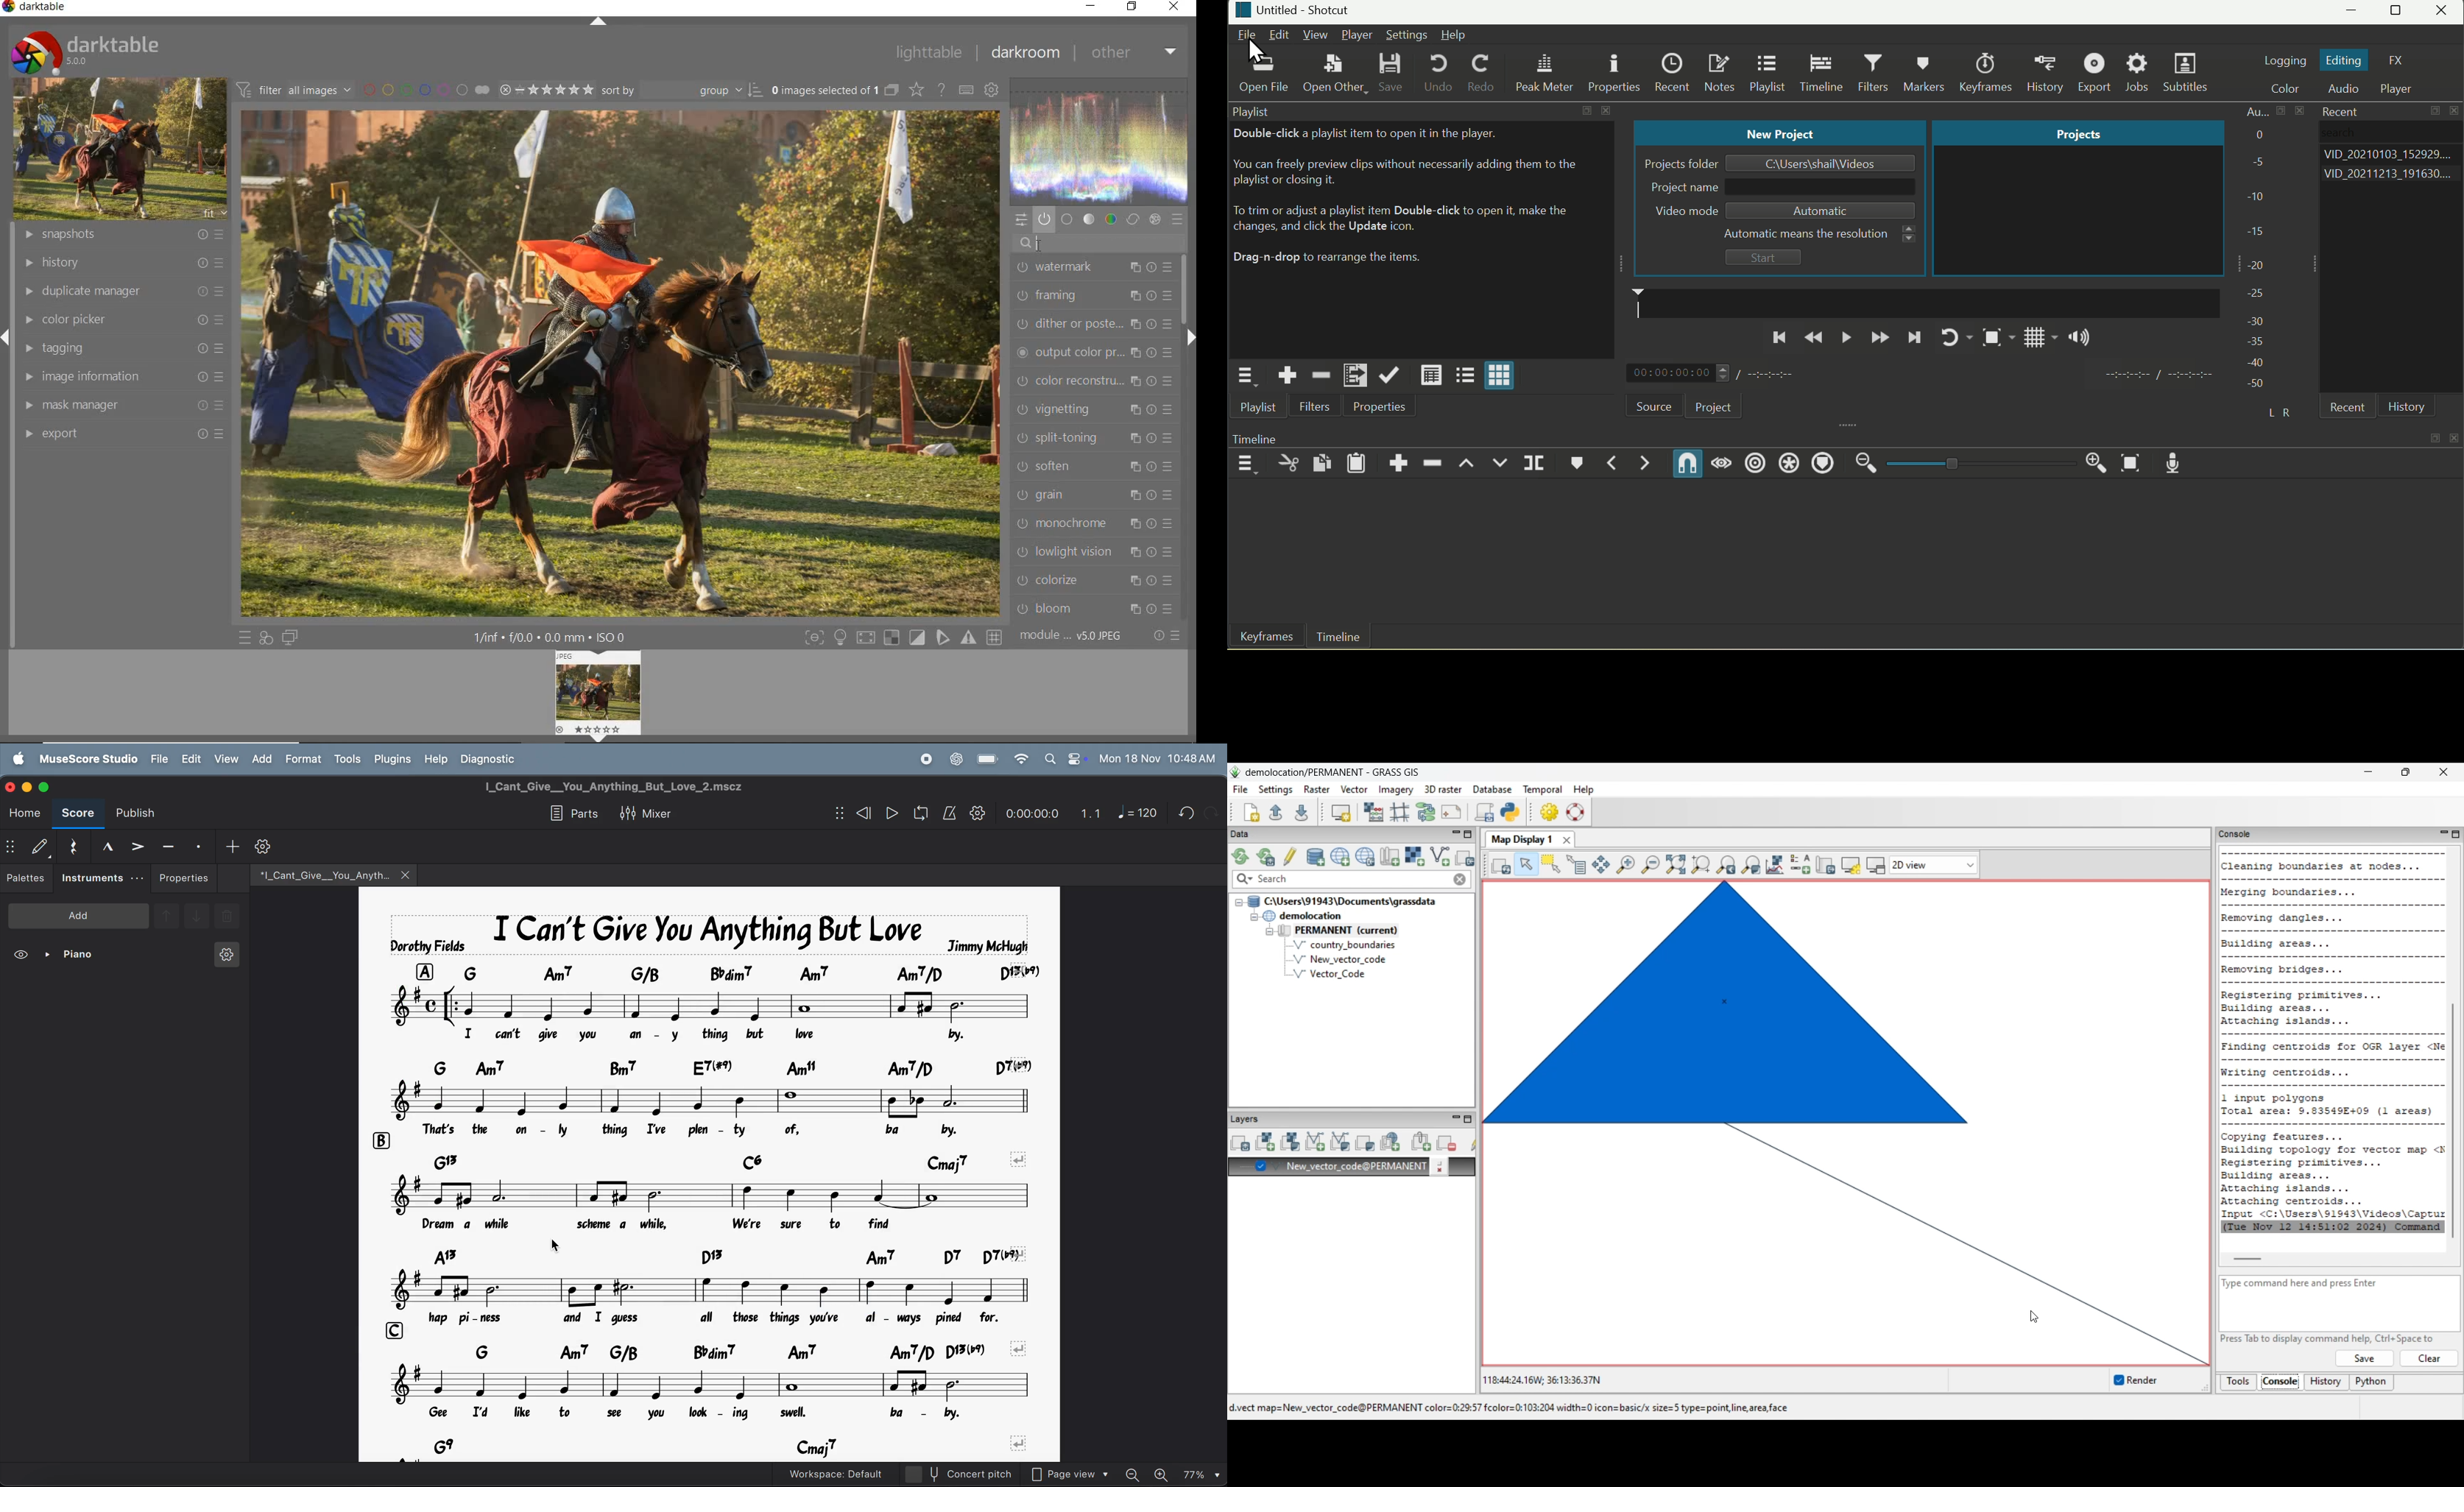 The height and width of the screenshot is (1512, 2464). Describe the element at coordinates (225, 957) in the screenshot. I see `instrument settings` at that location.